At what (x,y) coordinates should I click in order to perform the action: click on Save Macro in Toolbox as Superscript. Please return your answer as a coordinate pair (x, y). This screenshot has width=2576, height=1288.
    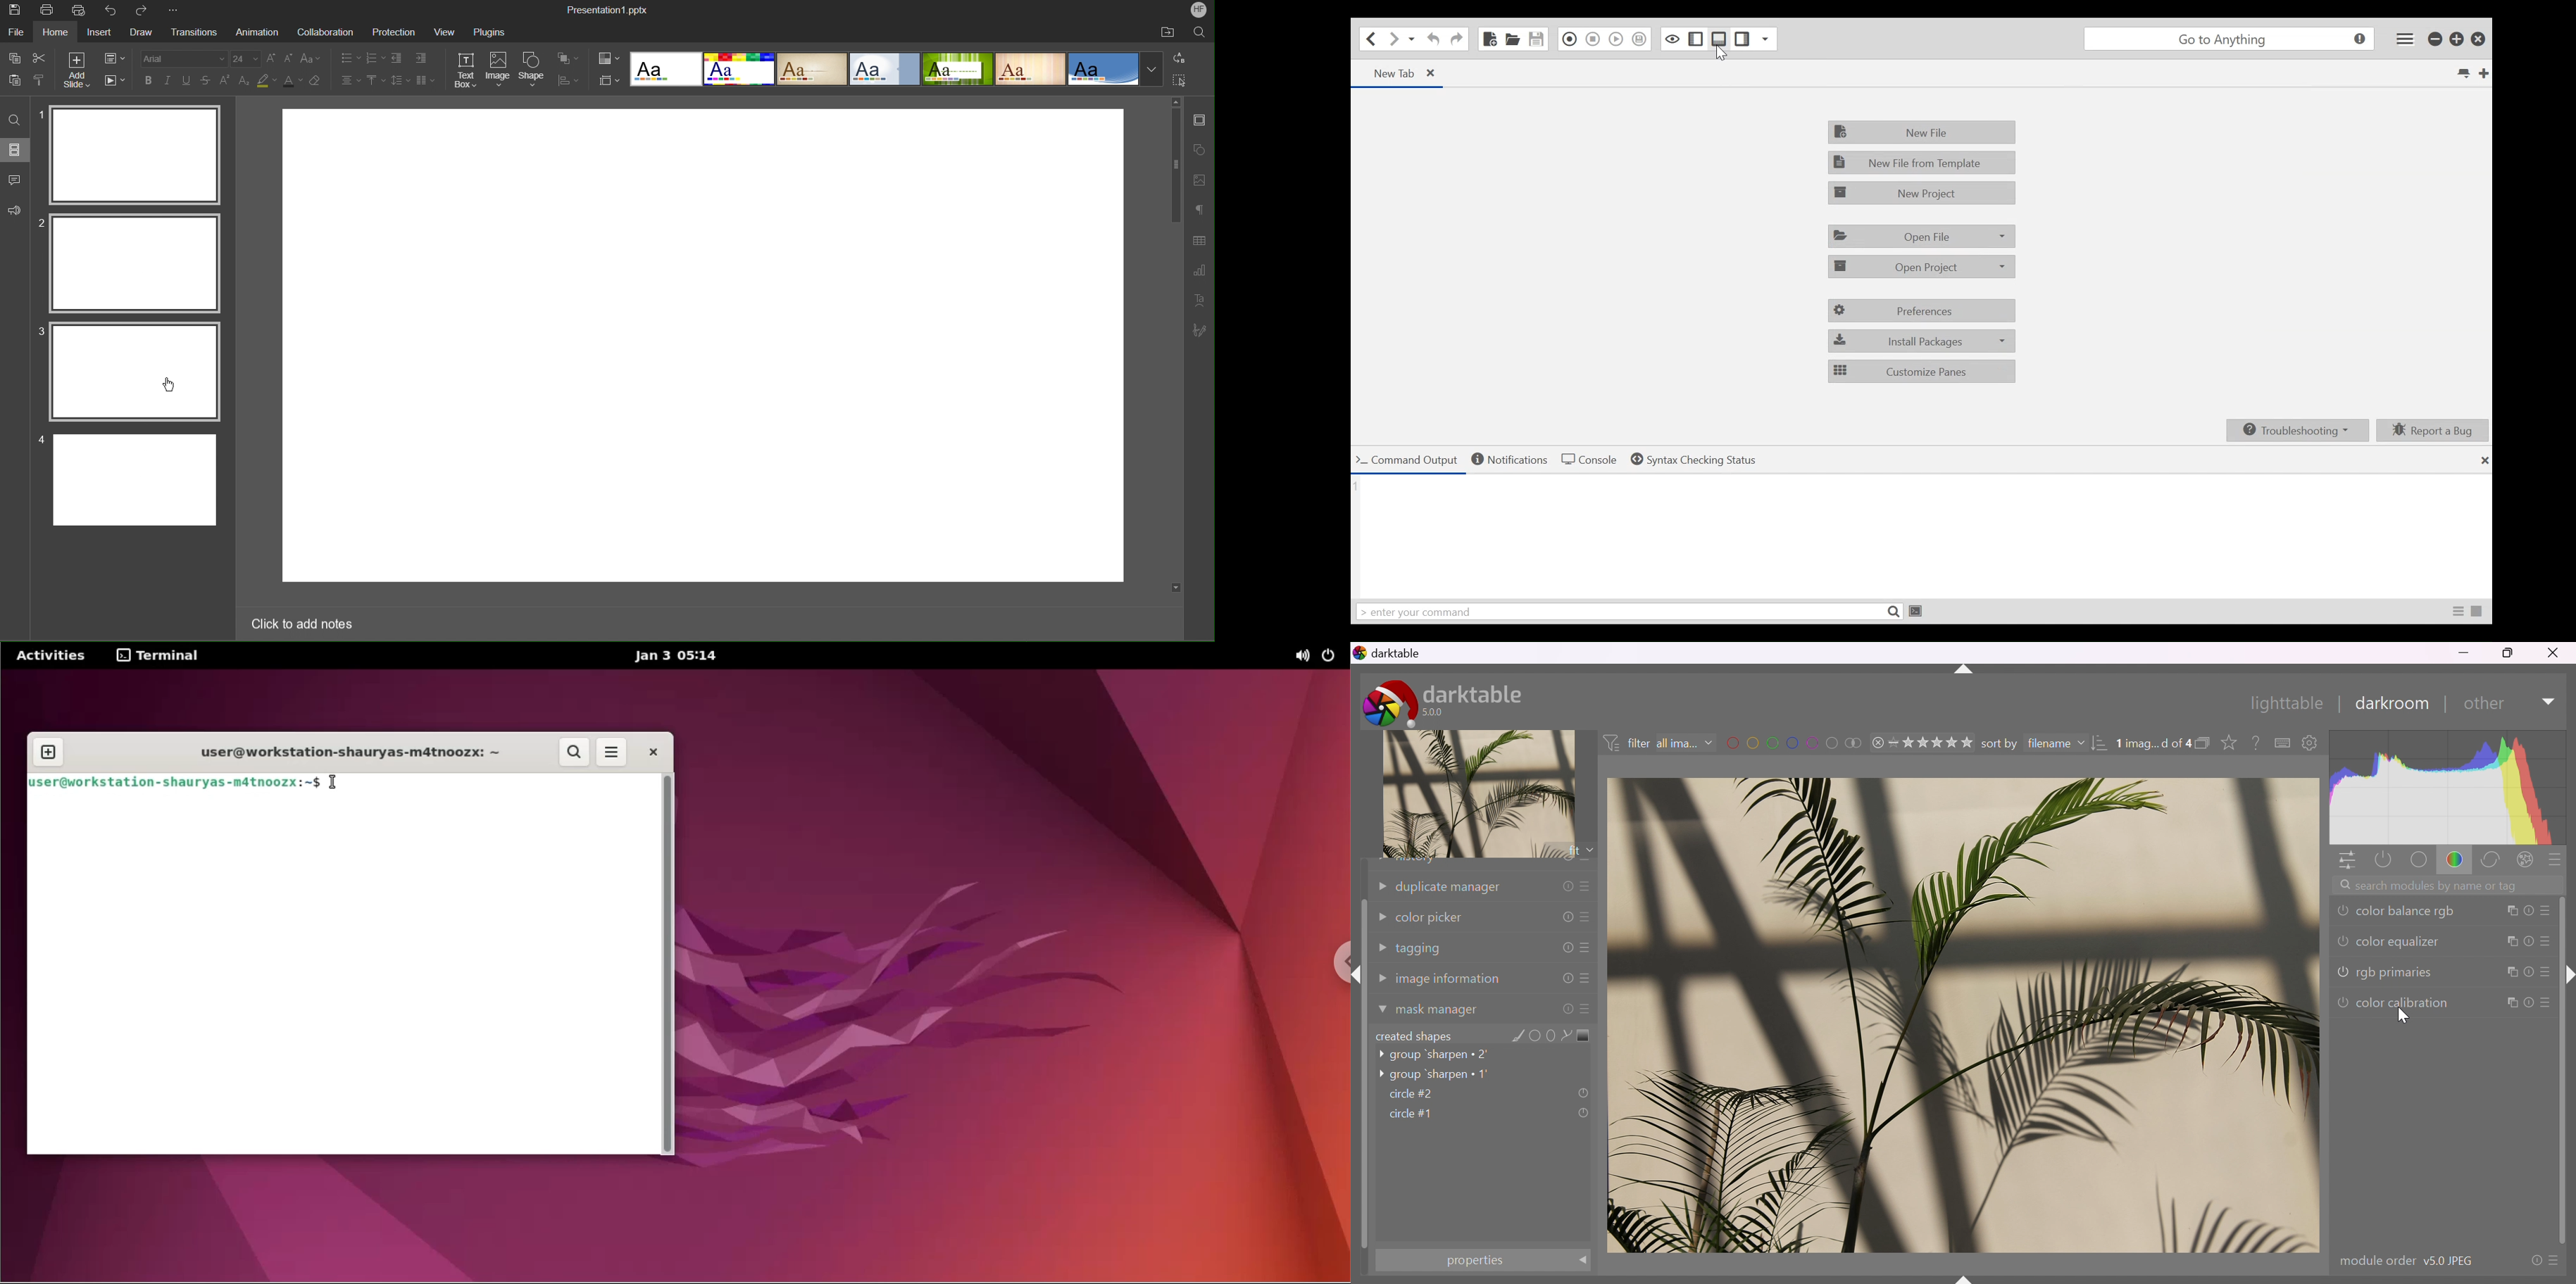
    Looking at the image, I should click on (1640, 39).